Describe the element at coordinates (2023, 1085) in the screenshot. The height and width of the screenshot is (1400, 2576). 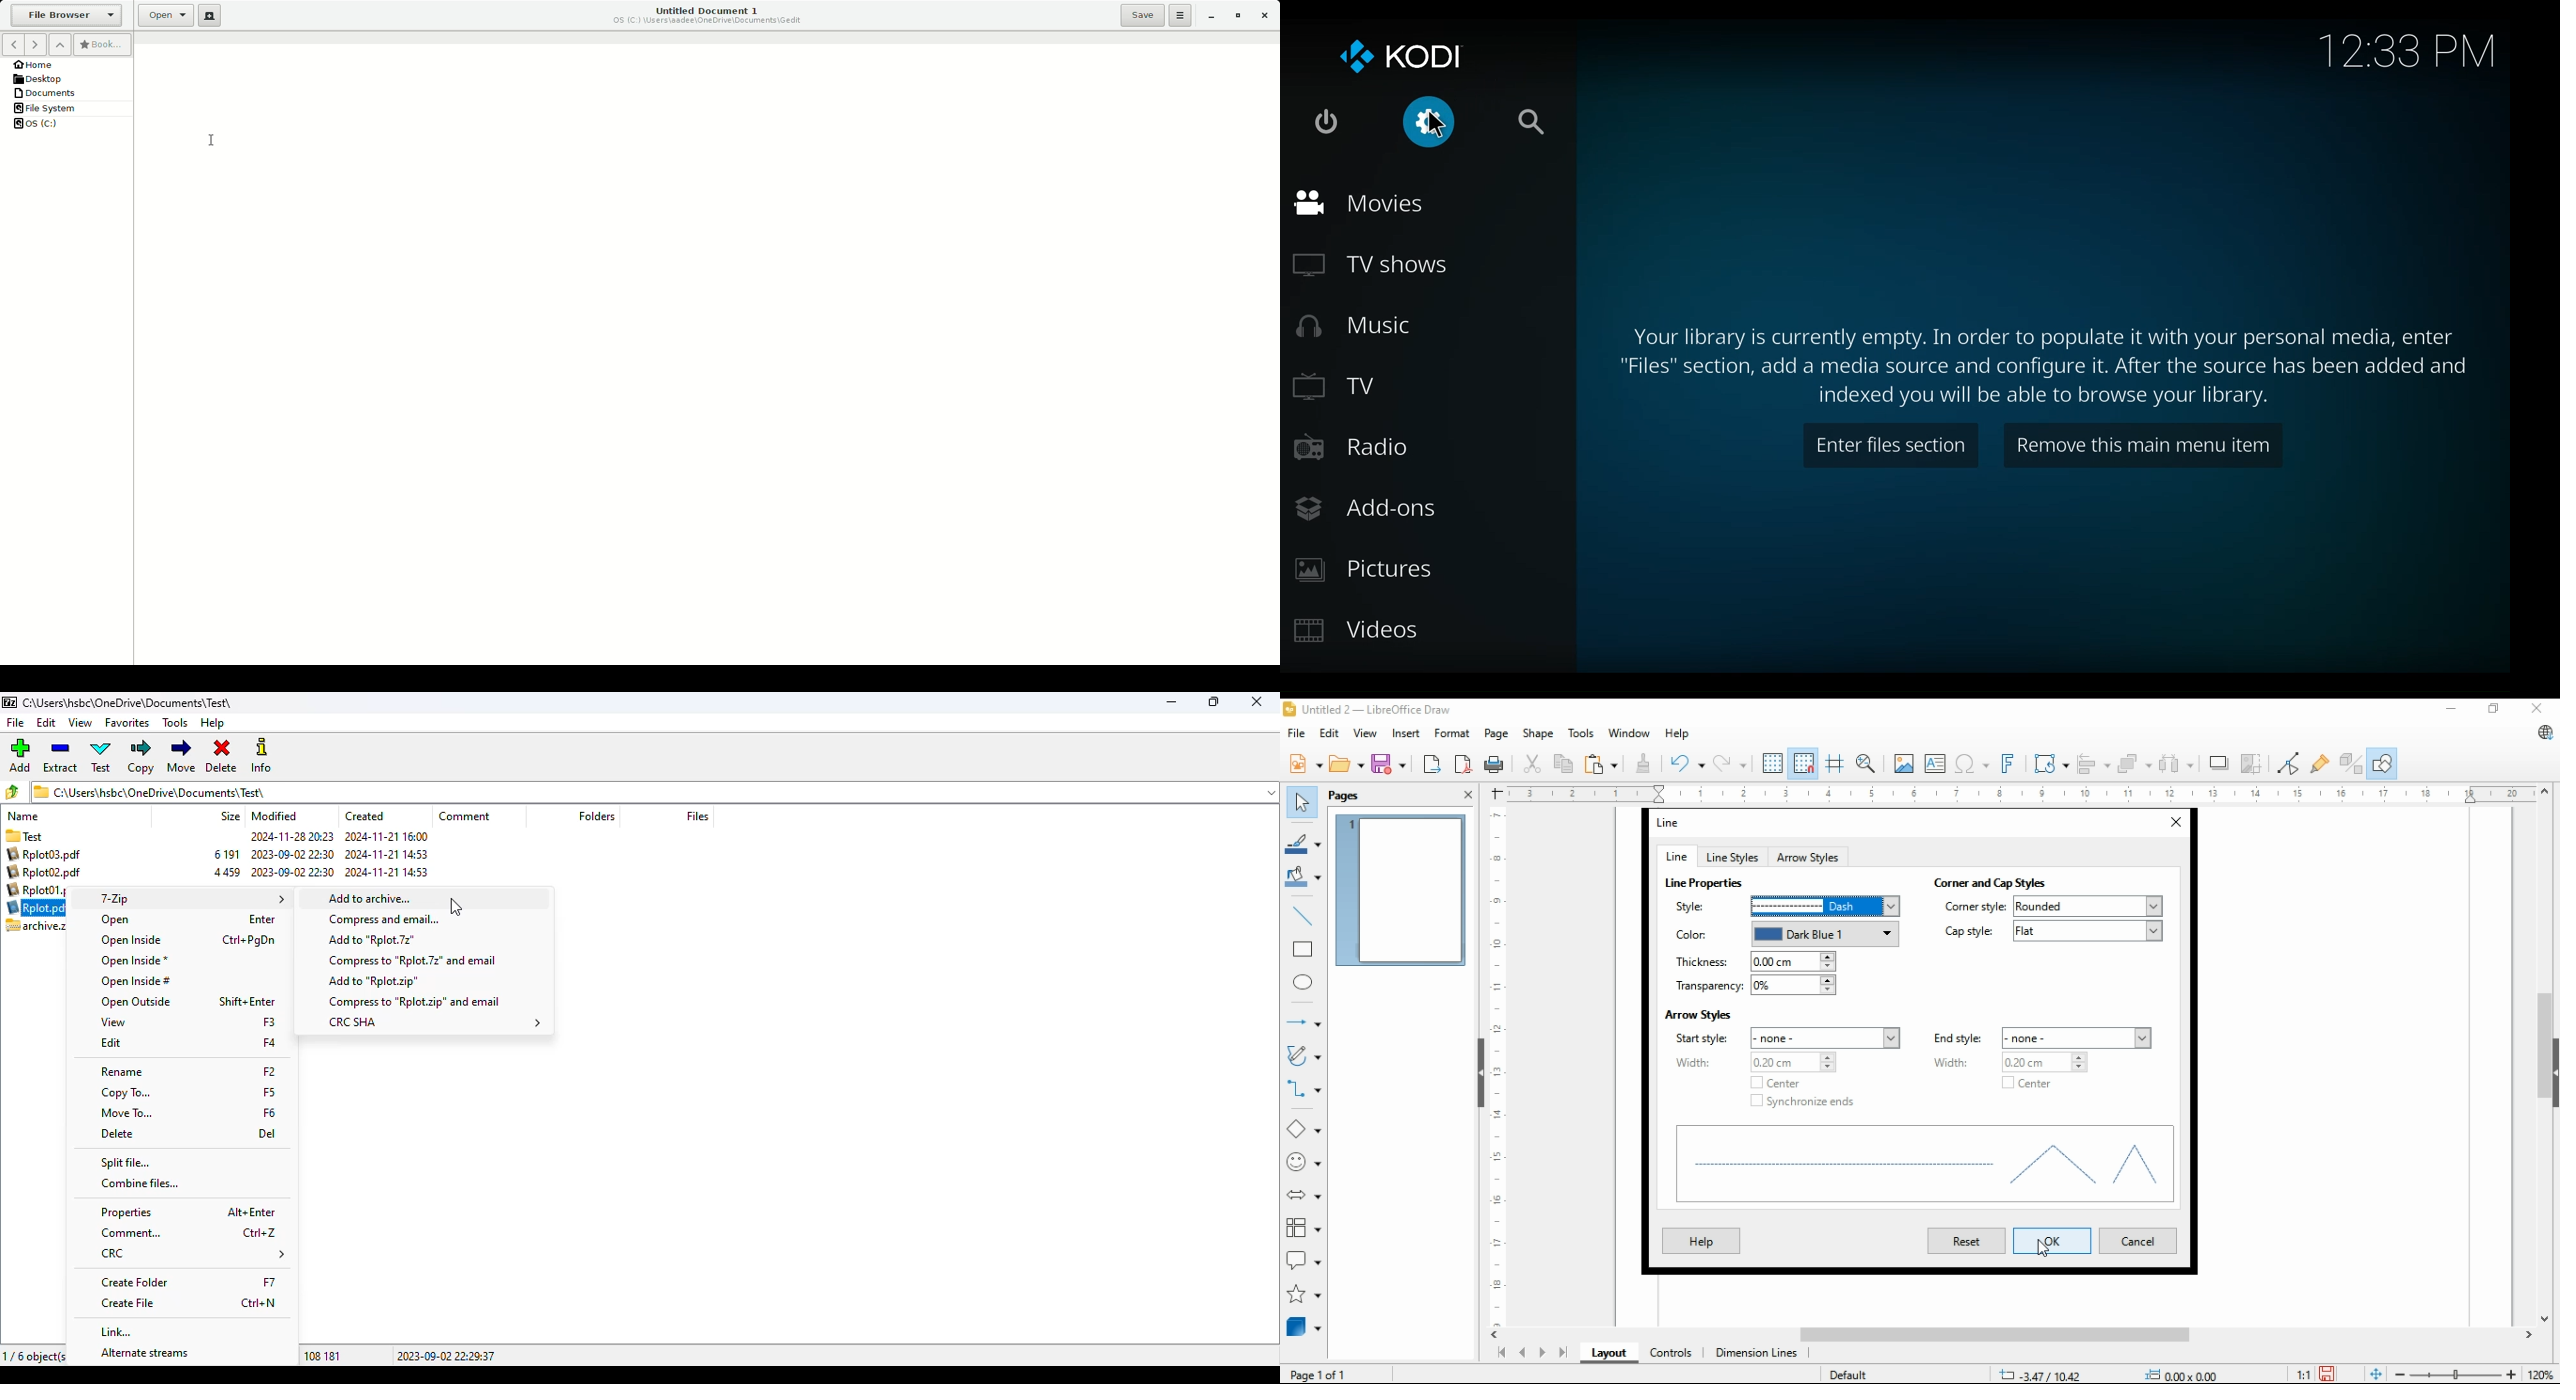
I see `checkbox: center` at that location.